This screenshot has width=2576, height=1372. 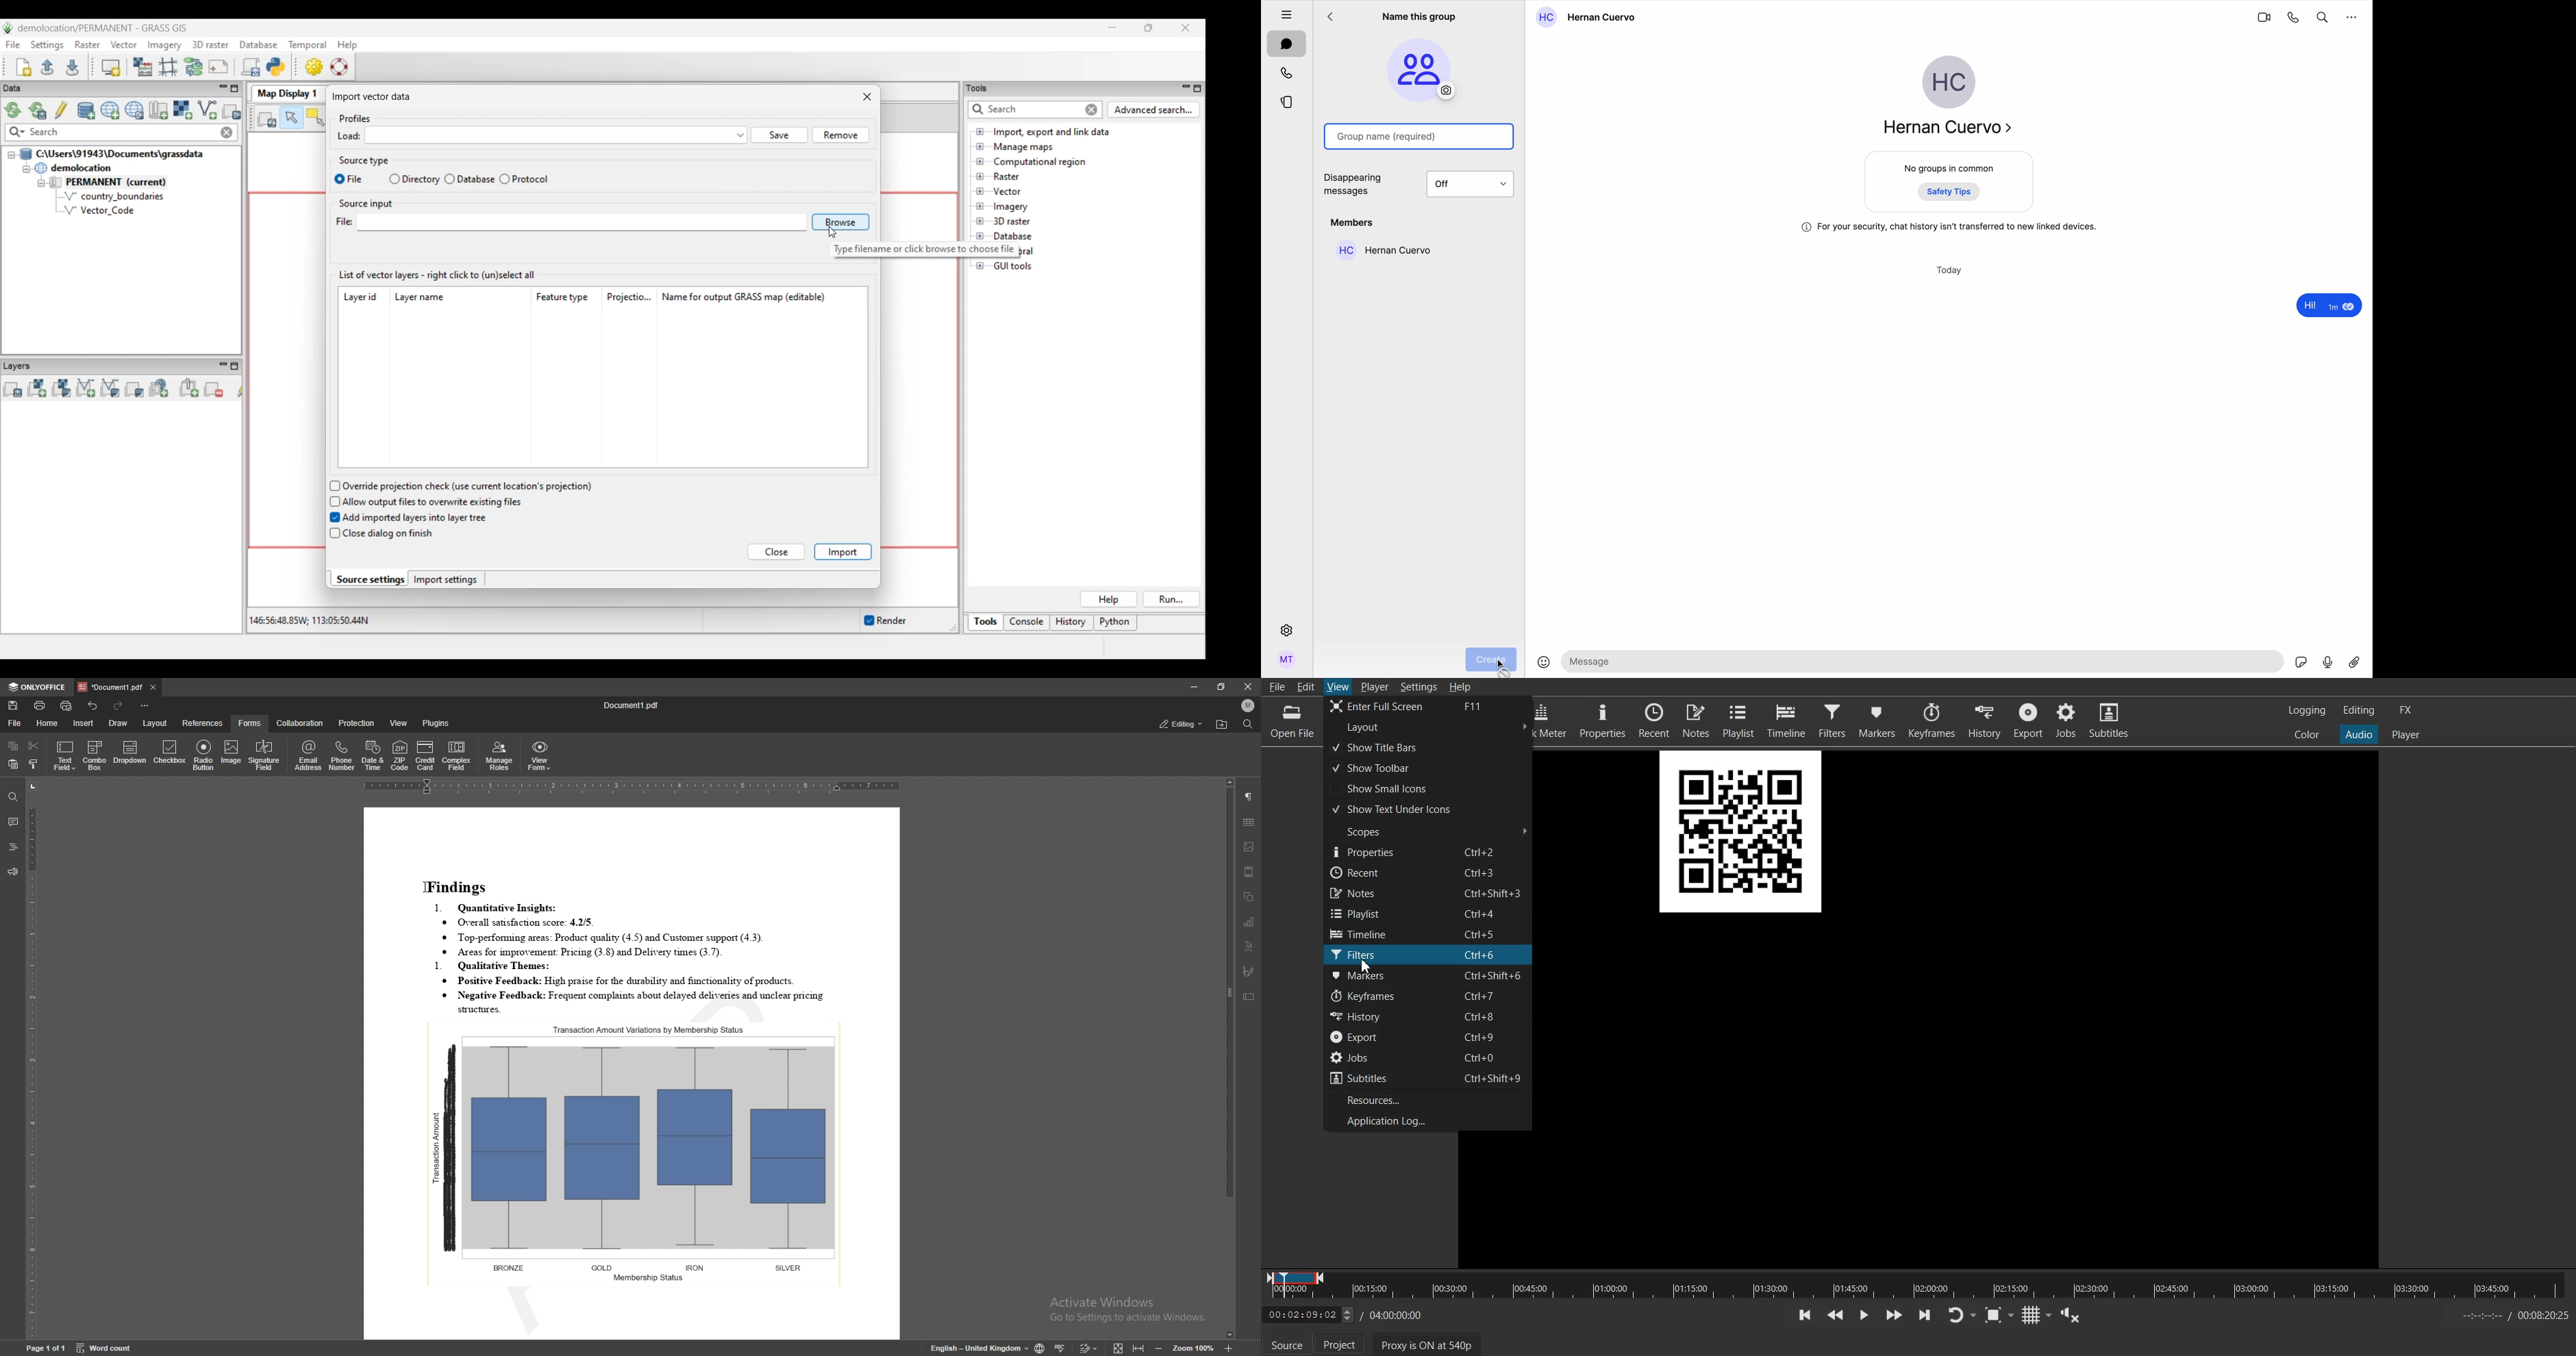 What do you see at coordinates (1285, 630) in the screenshot?
I see `settings` at bounding box center [1285, 630].